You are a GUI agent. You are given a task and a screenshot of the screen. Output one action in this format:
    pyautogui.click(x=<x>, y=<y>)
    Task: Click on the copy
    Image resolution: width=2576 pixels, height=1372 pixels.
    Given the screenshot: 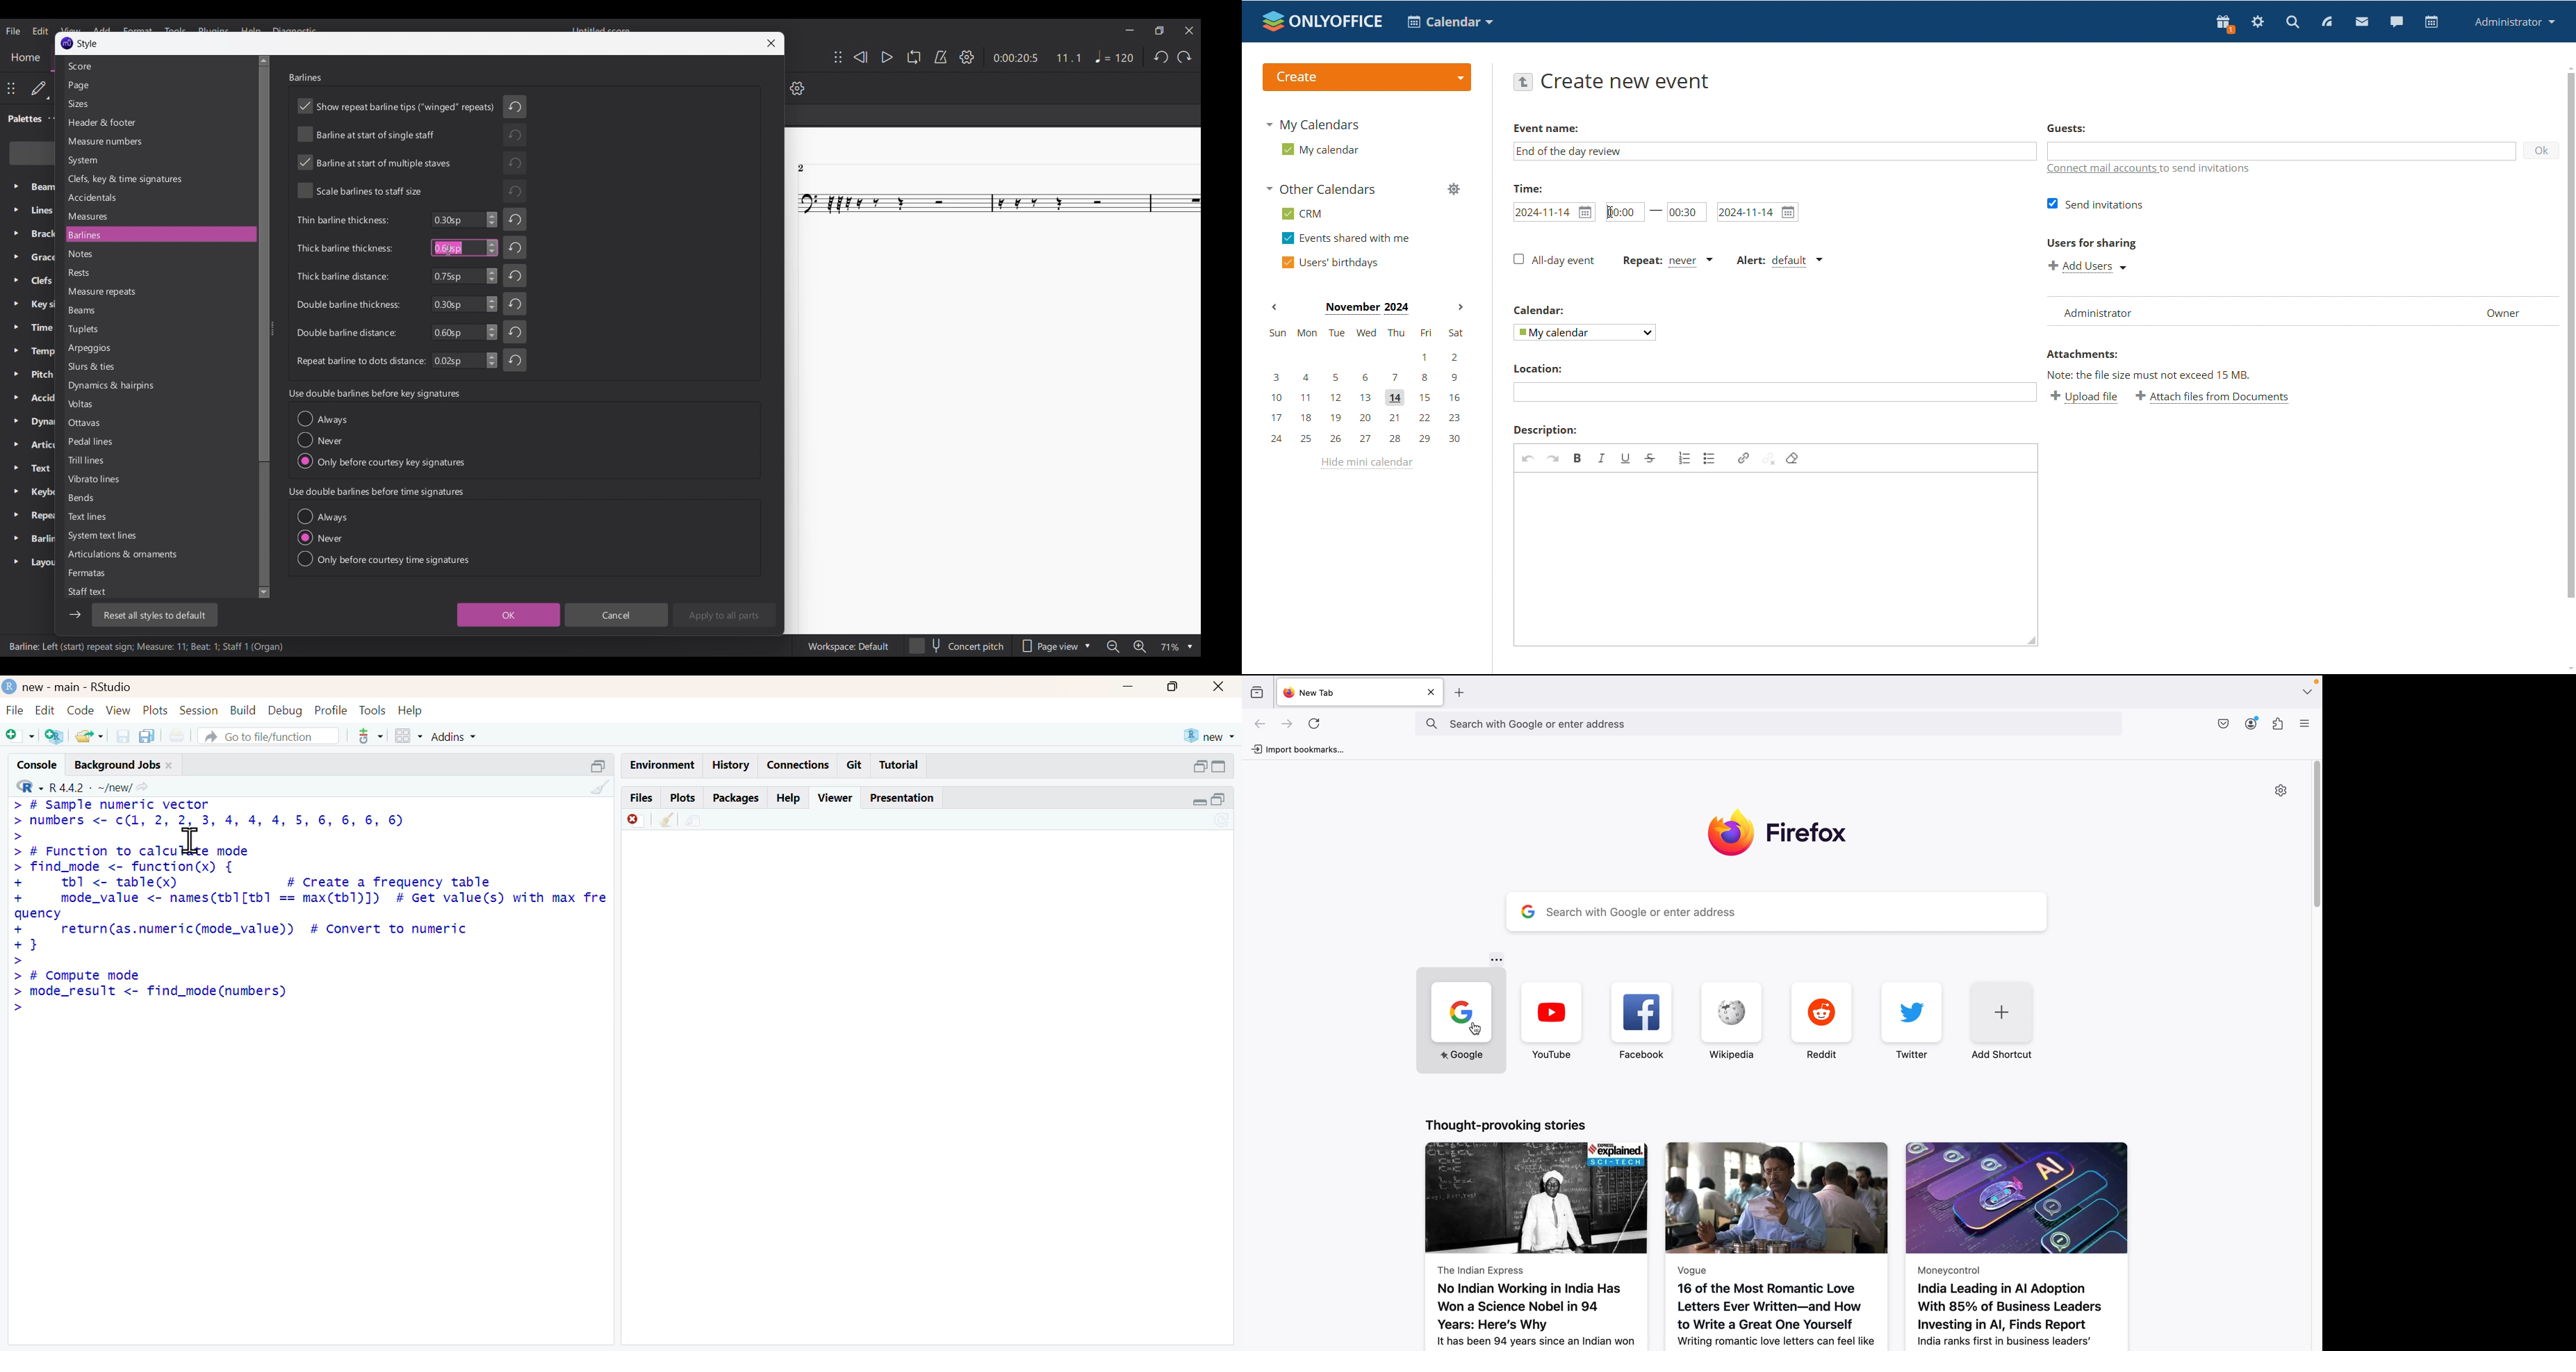 What is the action you would take?
    pyautogui.click(x=147, y=736)
    